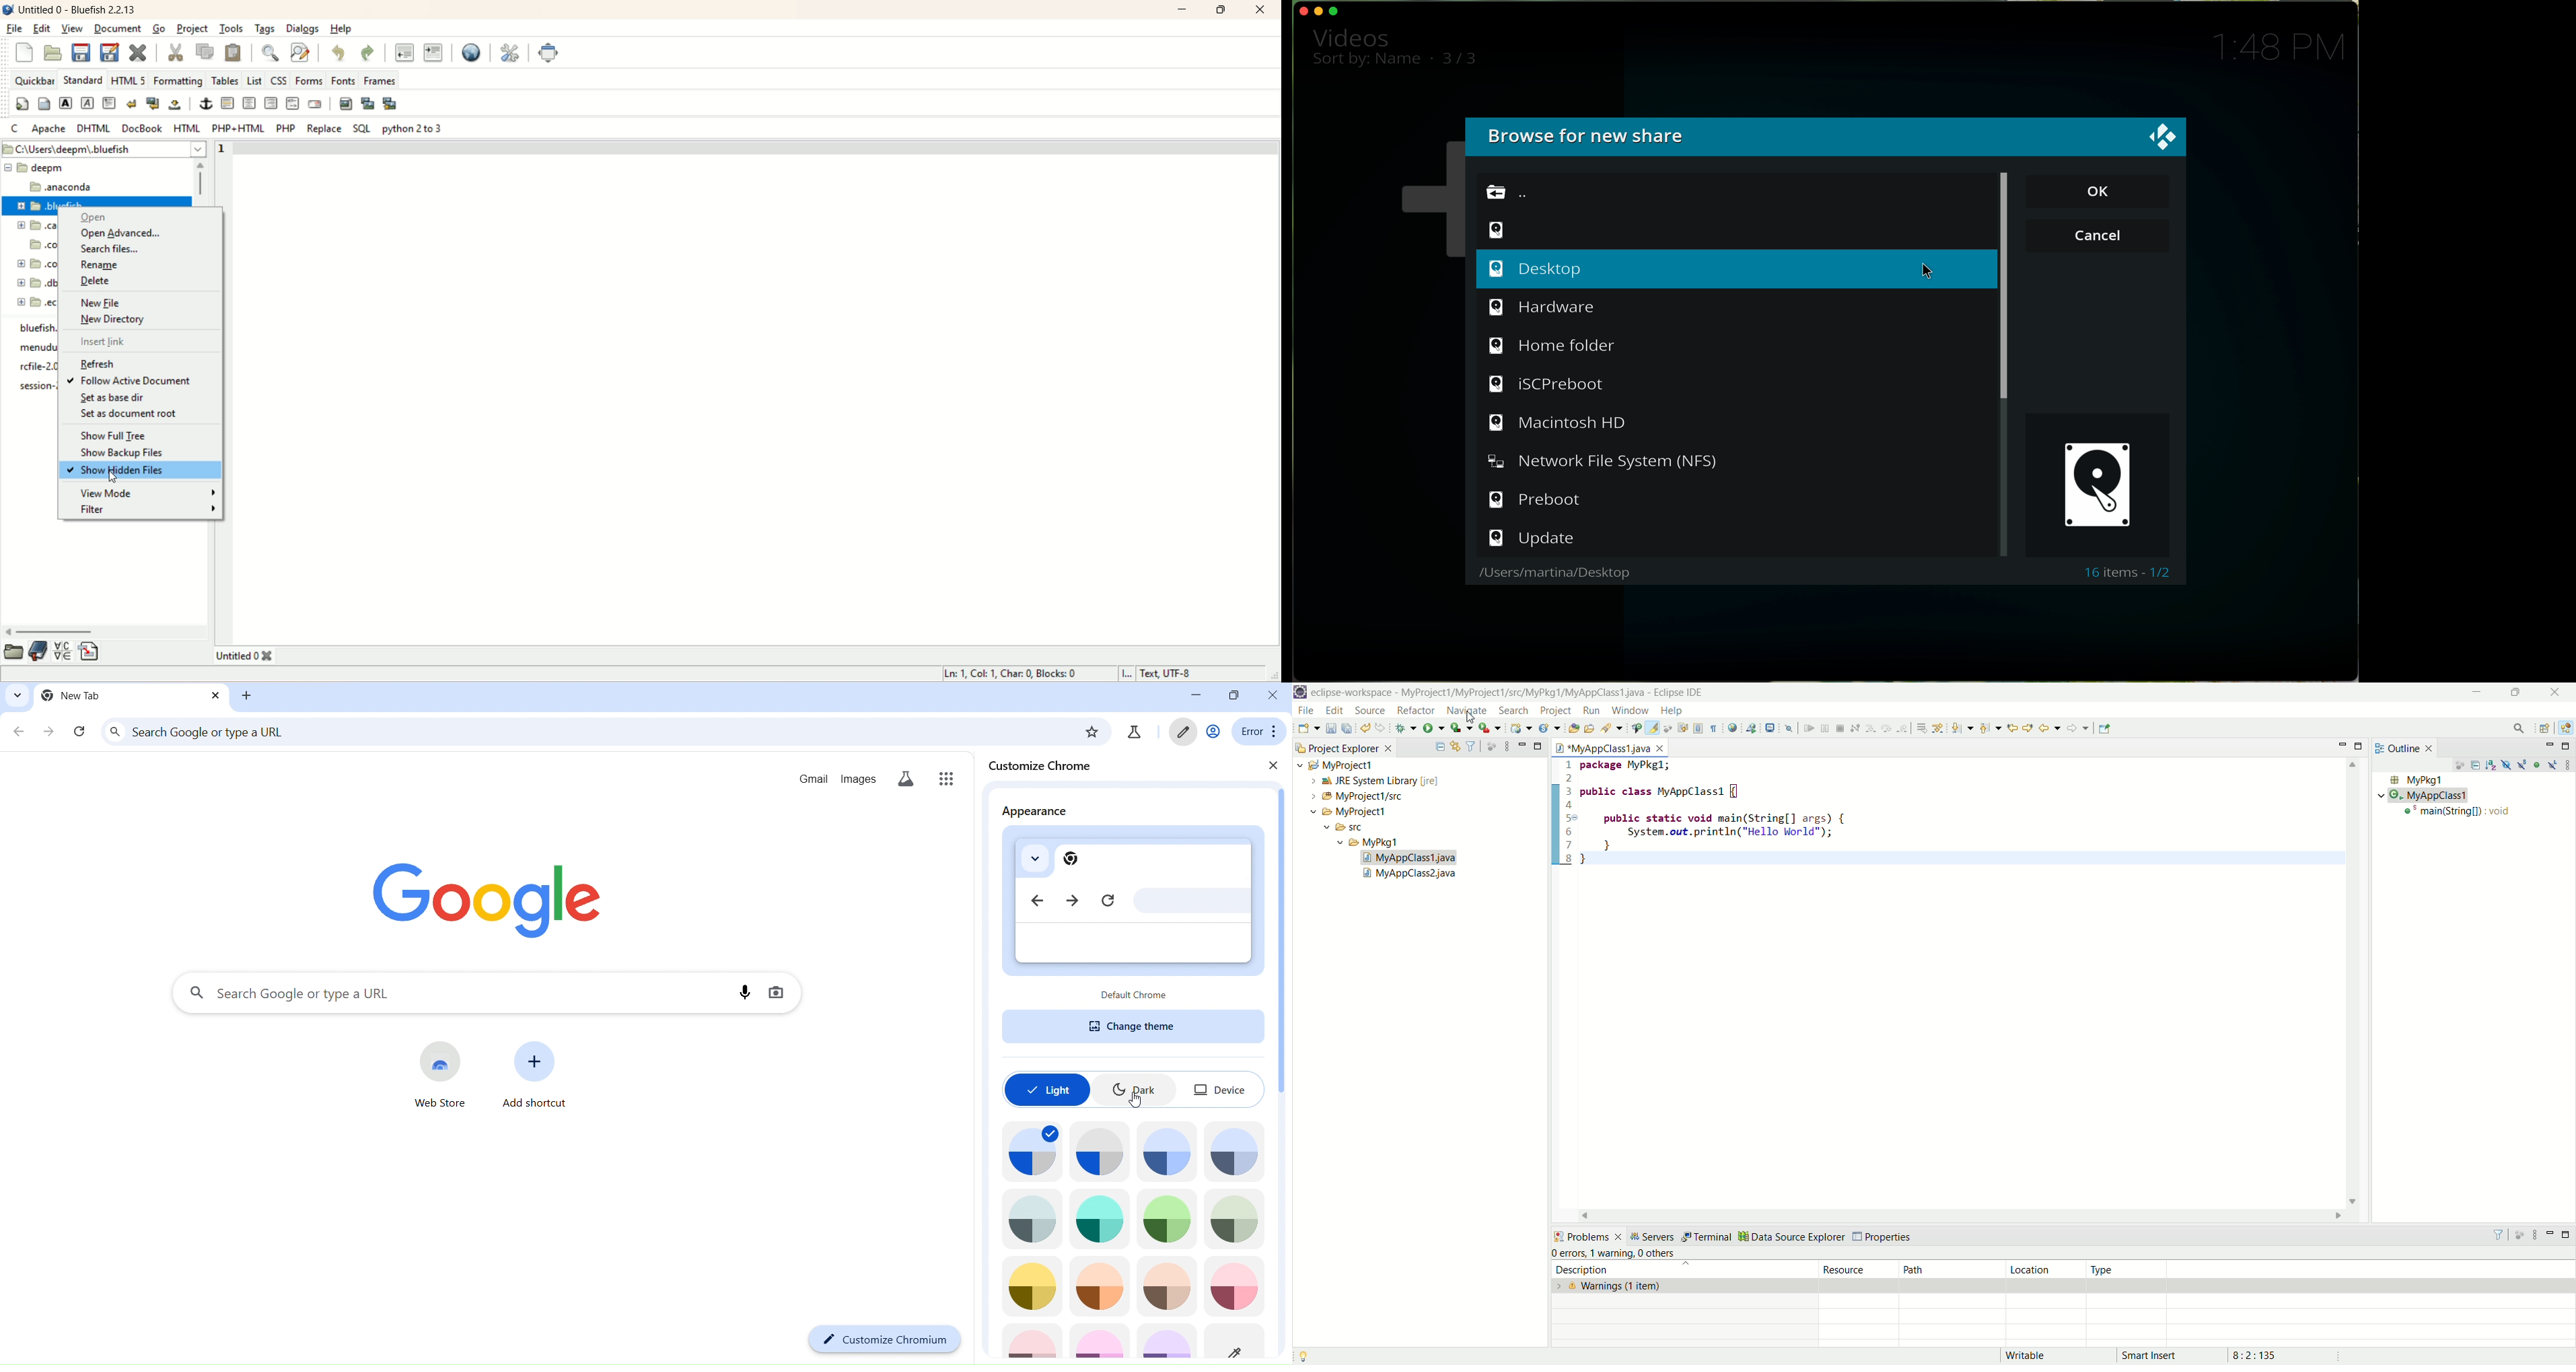 The width and height of the screenshot is (2576, 1372). Describe the element at coordinates (1100, 1152) in the screenshot. I see `theme icon` at that location.